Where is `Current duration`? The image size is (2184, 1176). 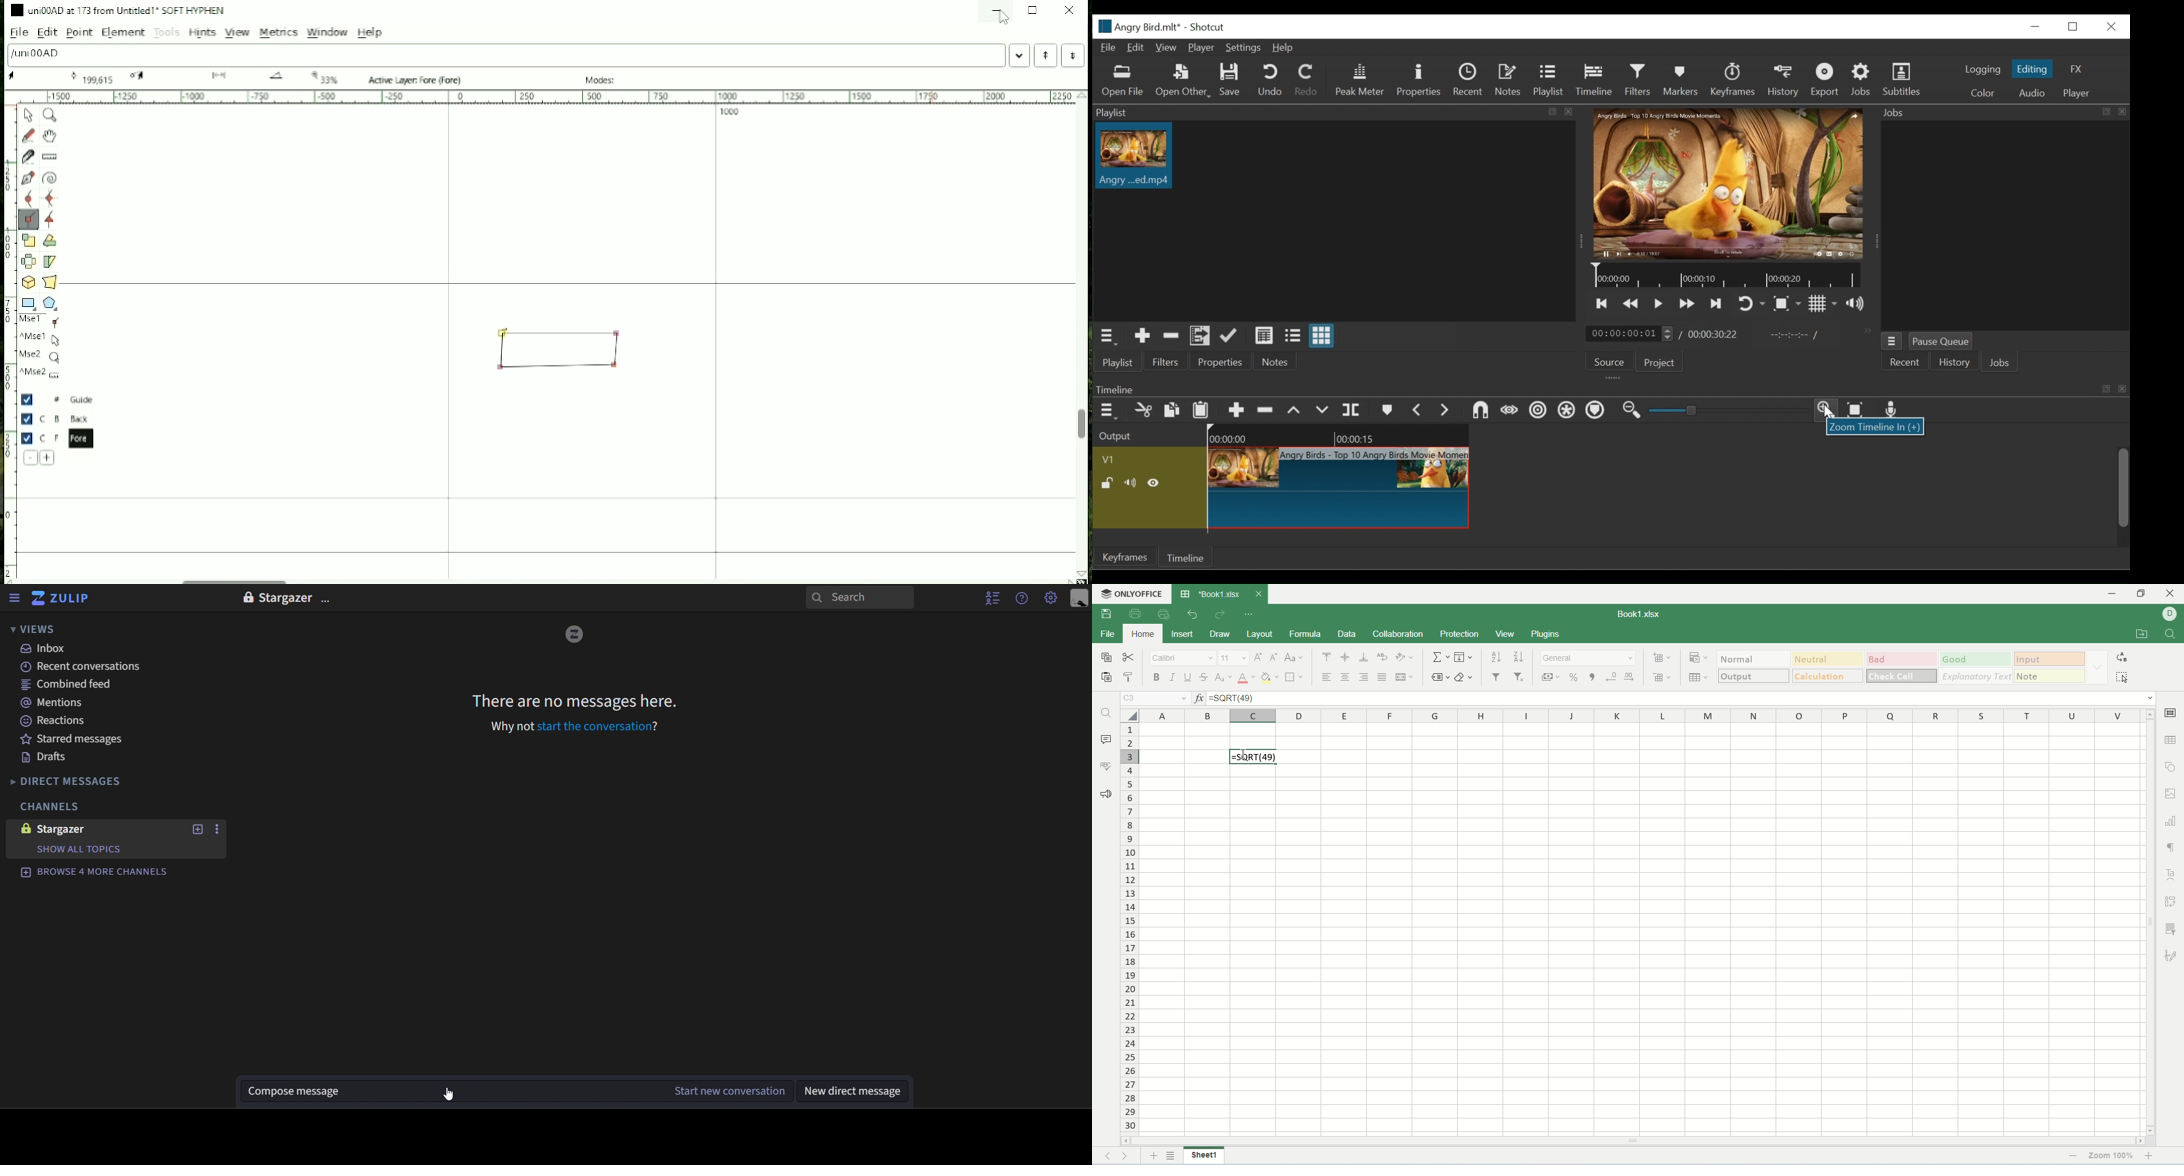
Current duration is located at coordinates (1632, 334).